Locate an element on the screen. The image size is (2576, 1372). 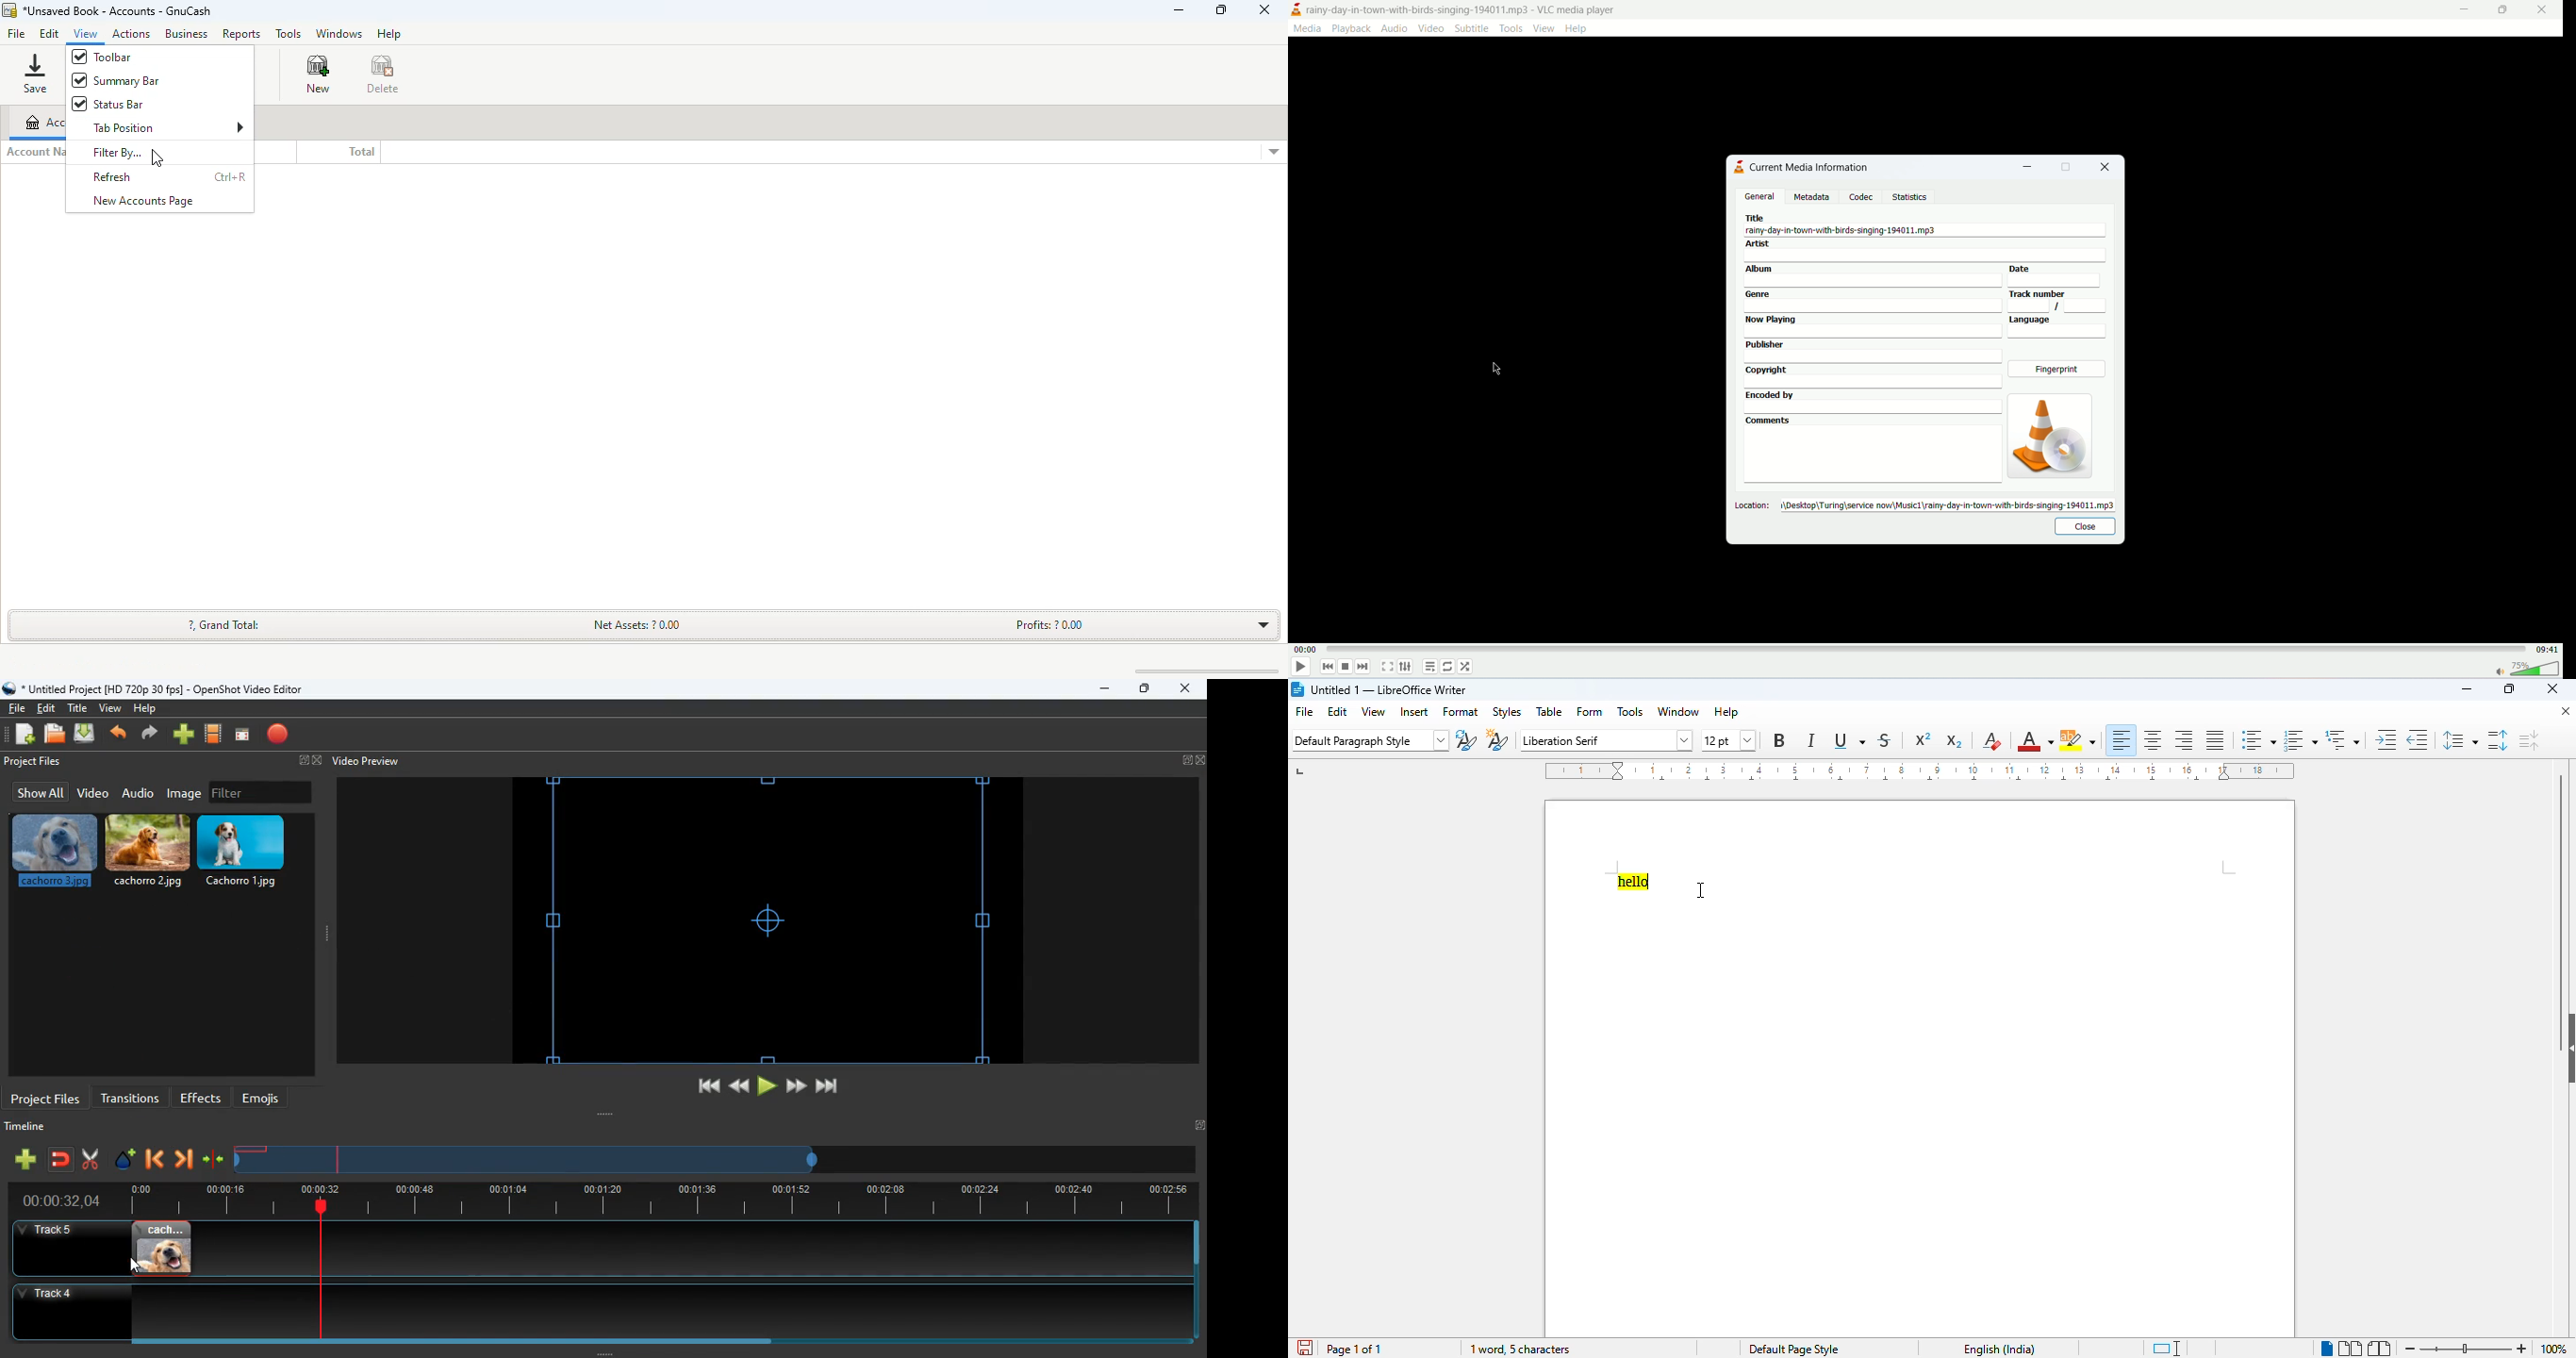
publisher is located at coordinates (1873, 350).